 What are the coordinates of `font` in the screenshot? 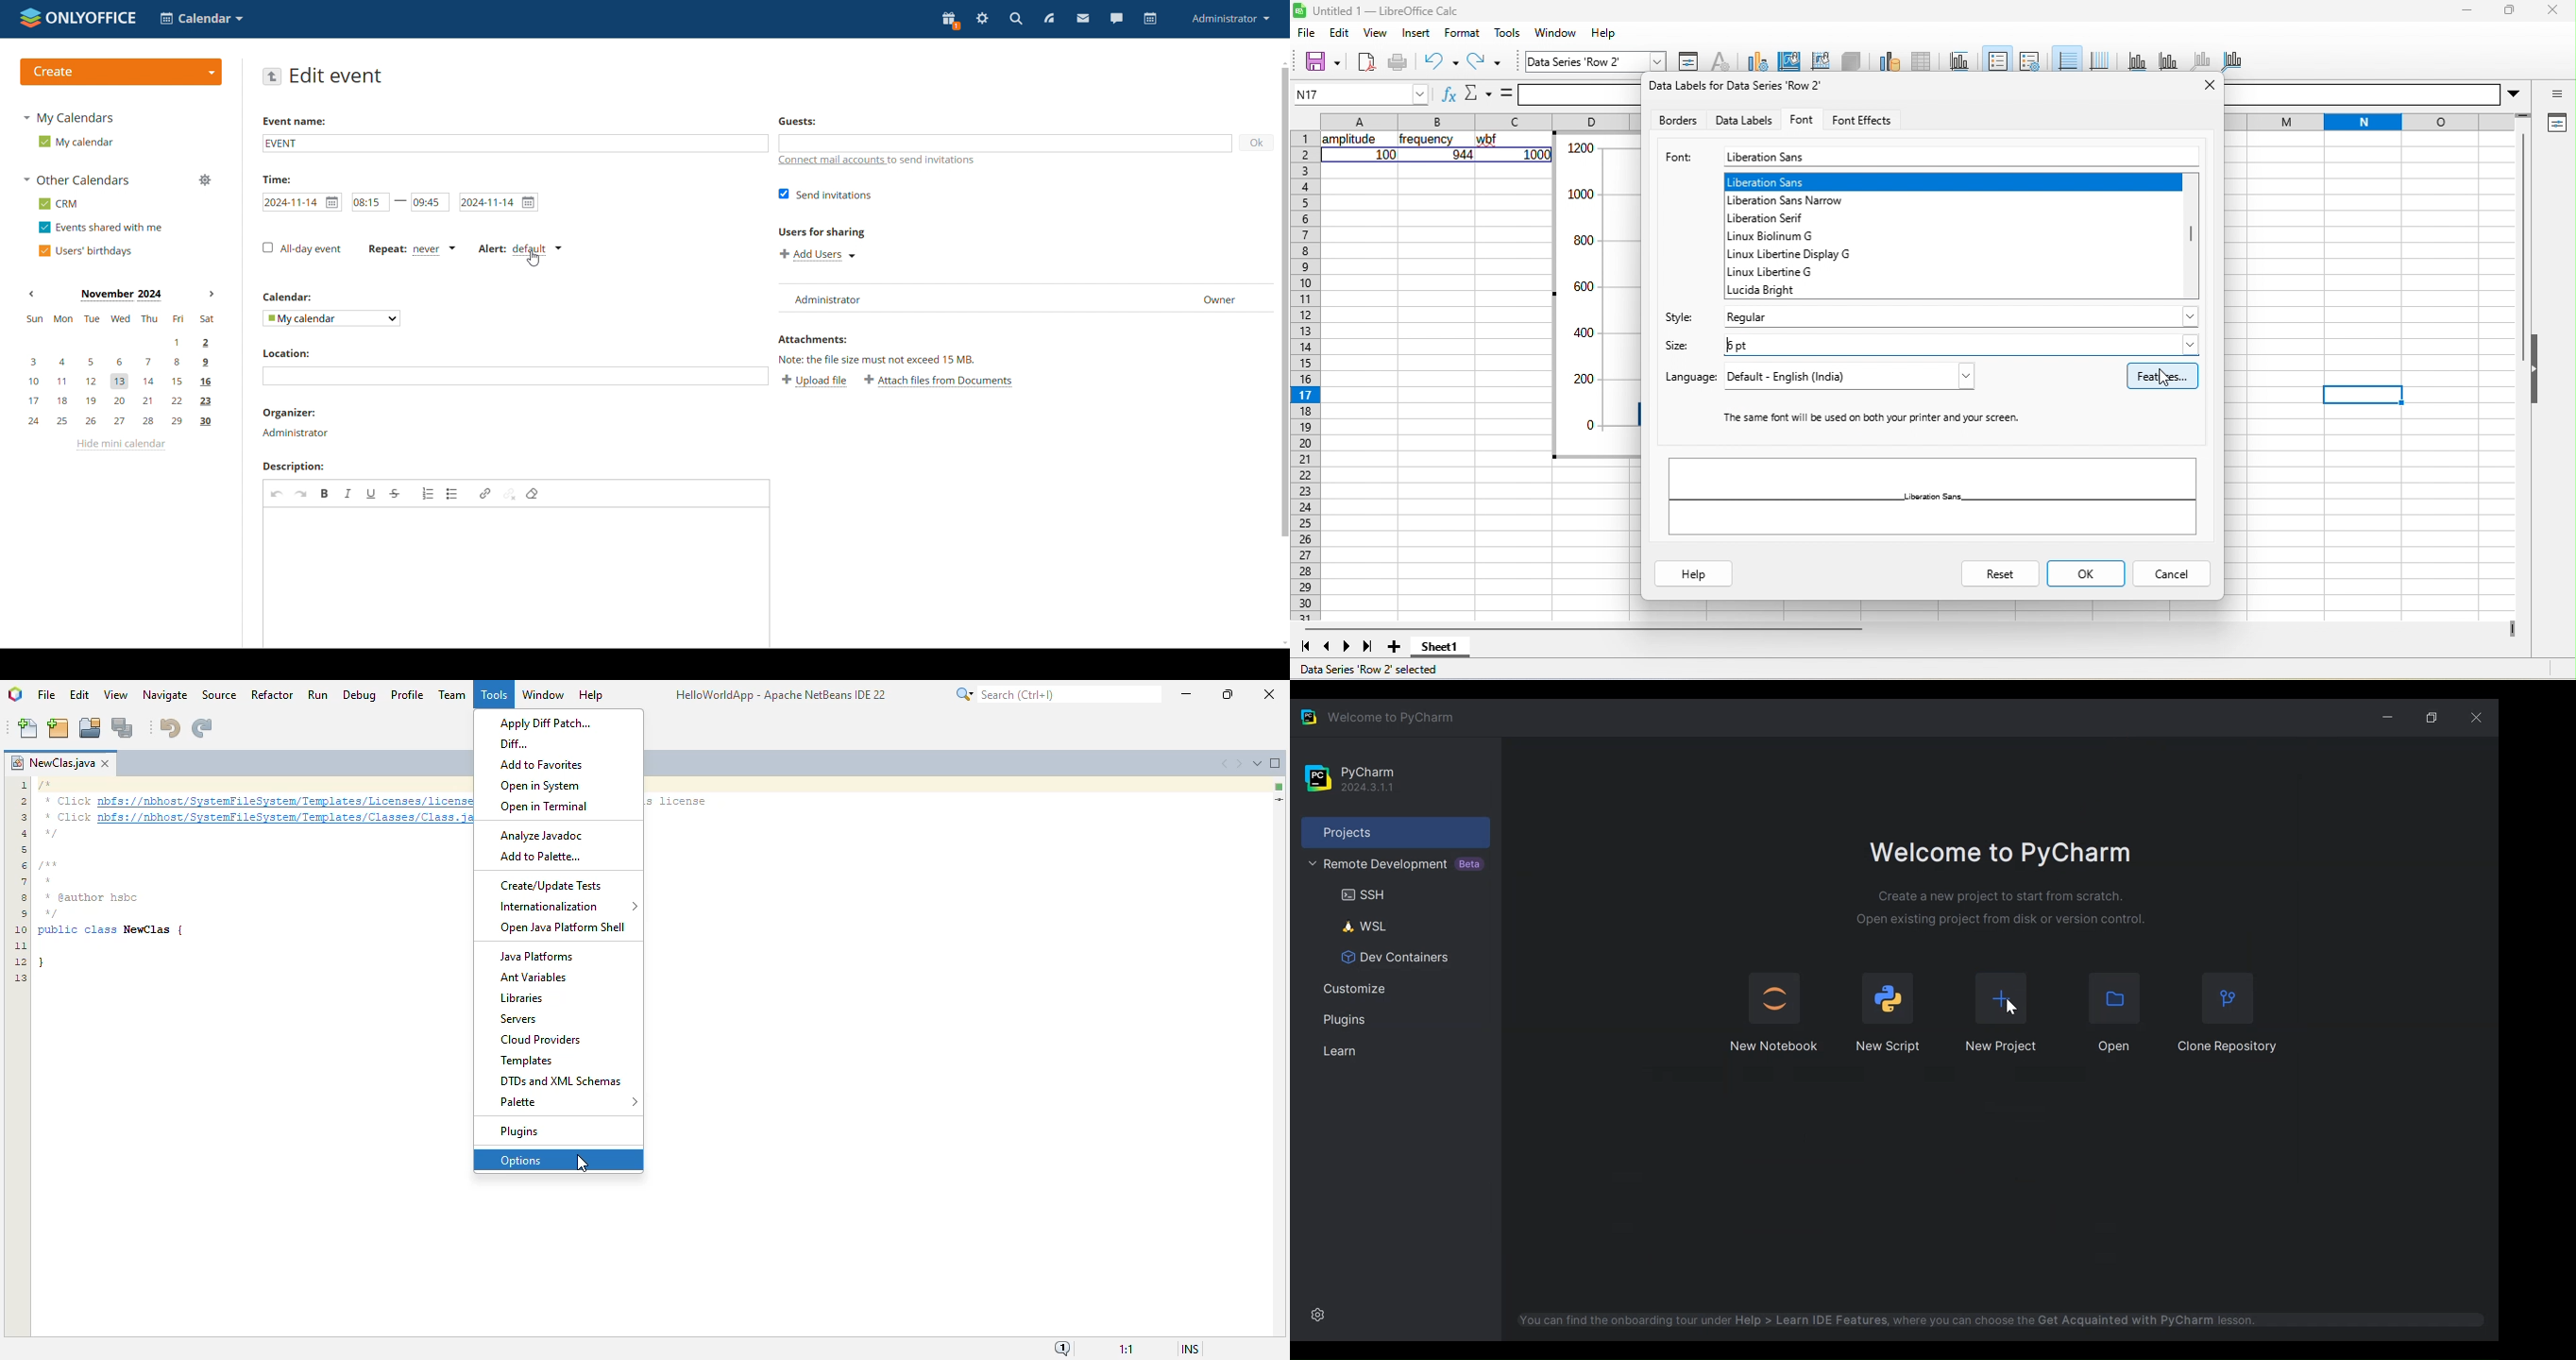 It's located at (1804, 117).